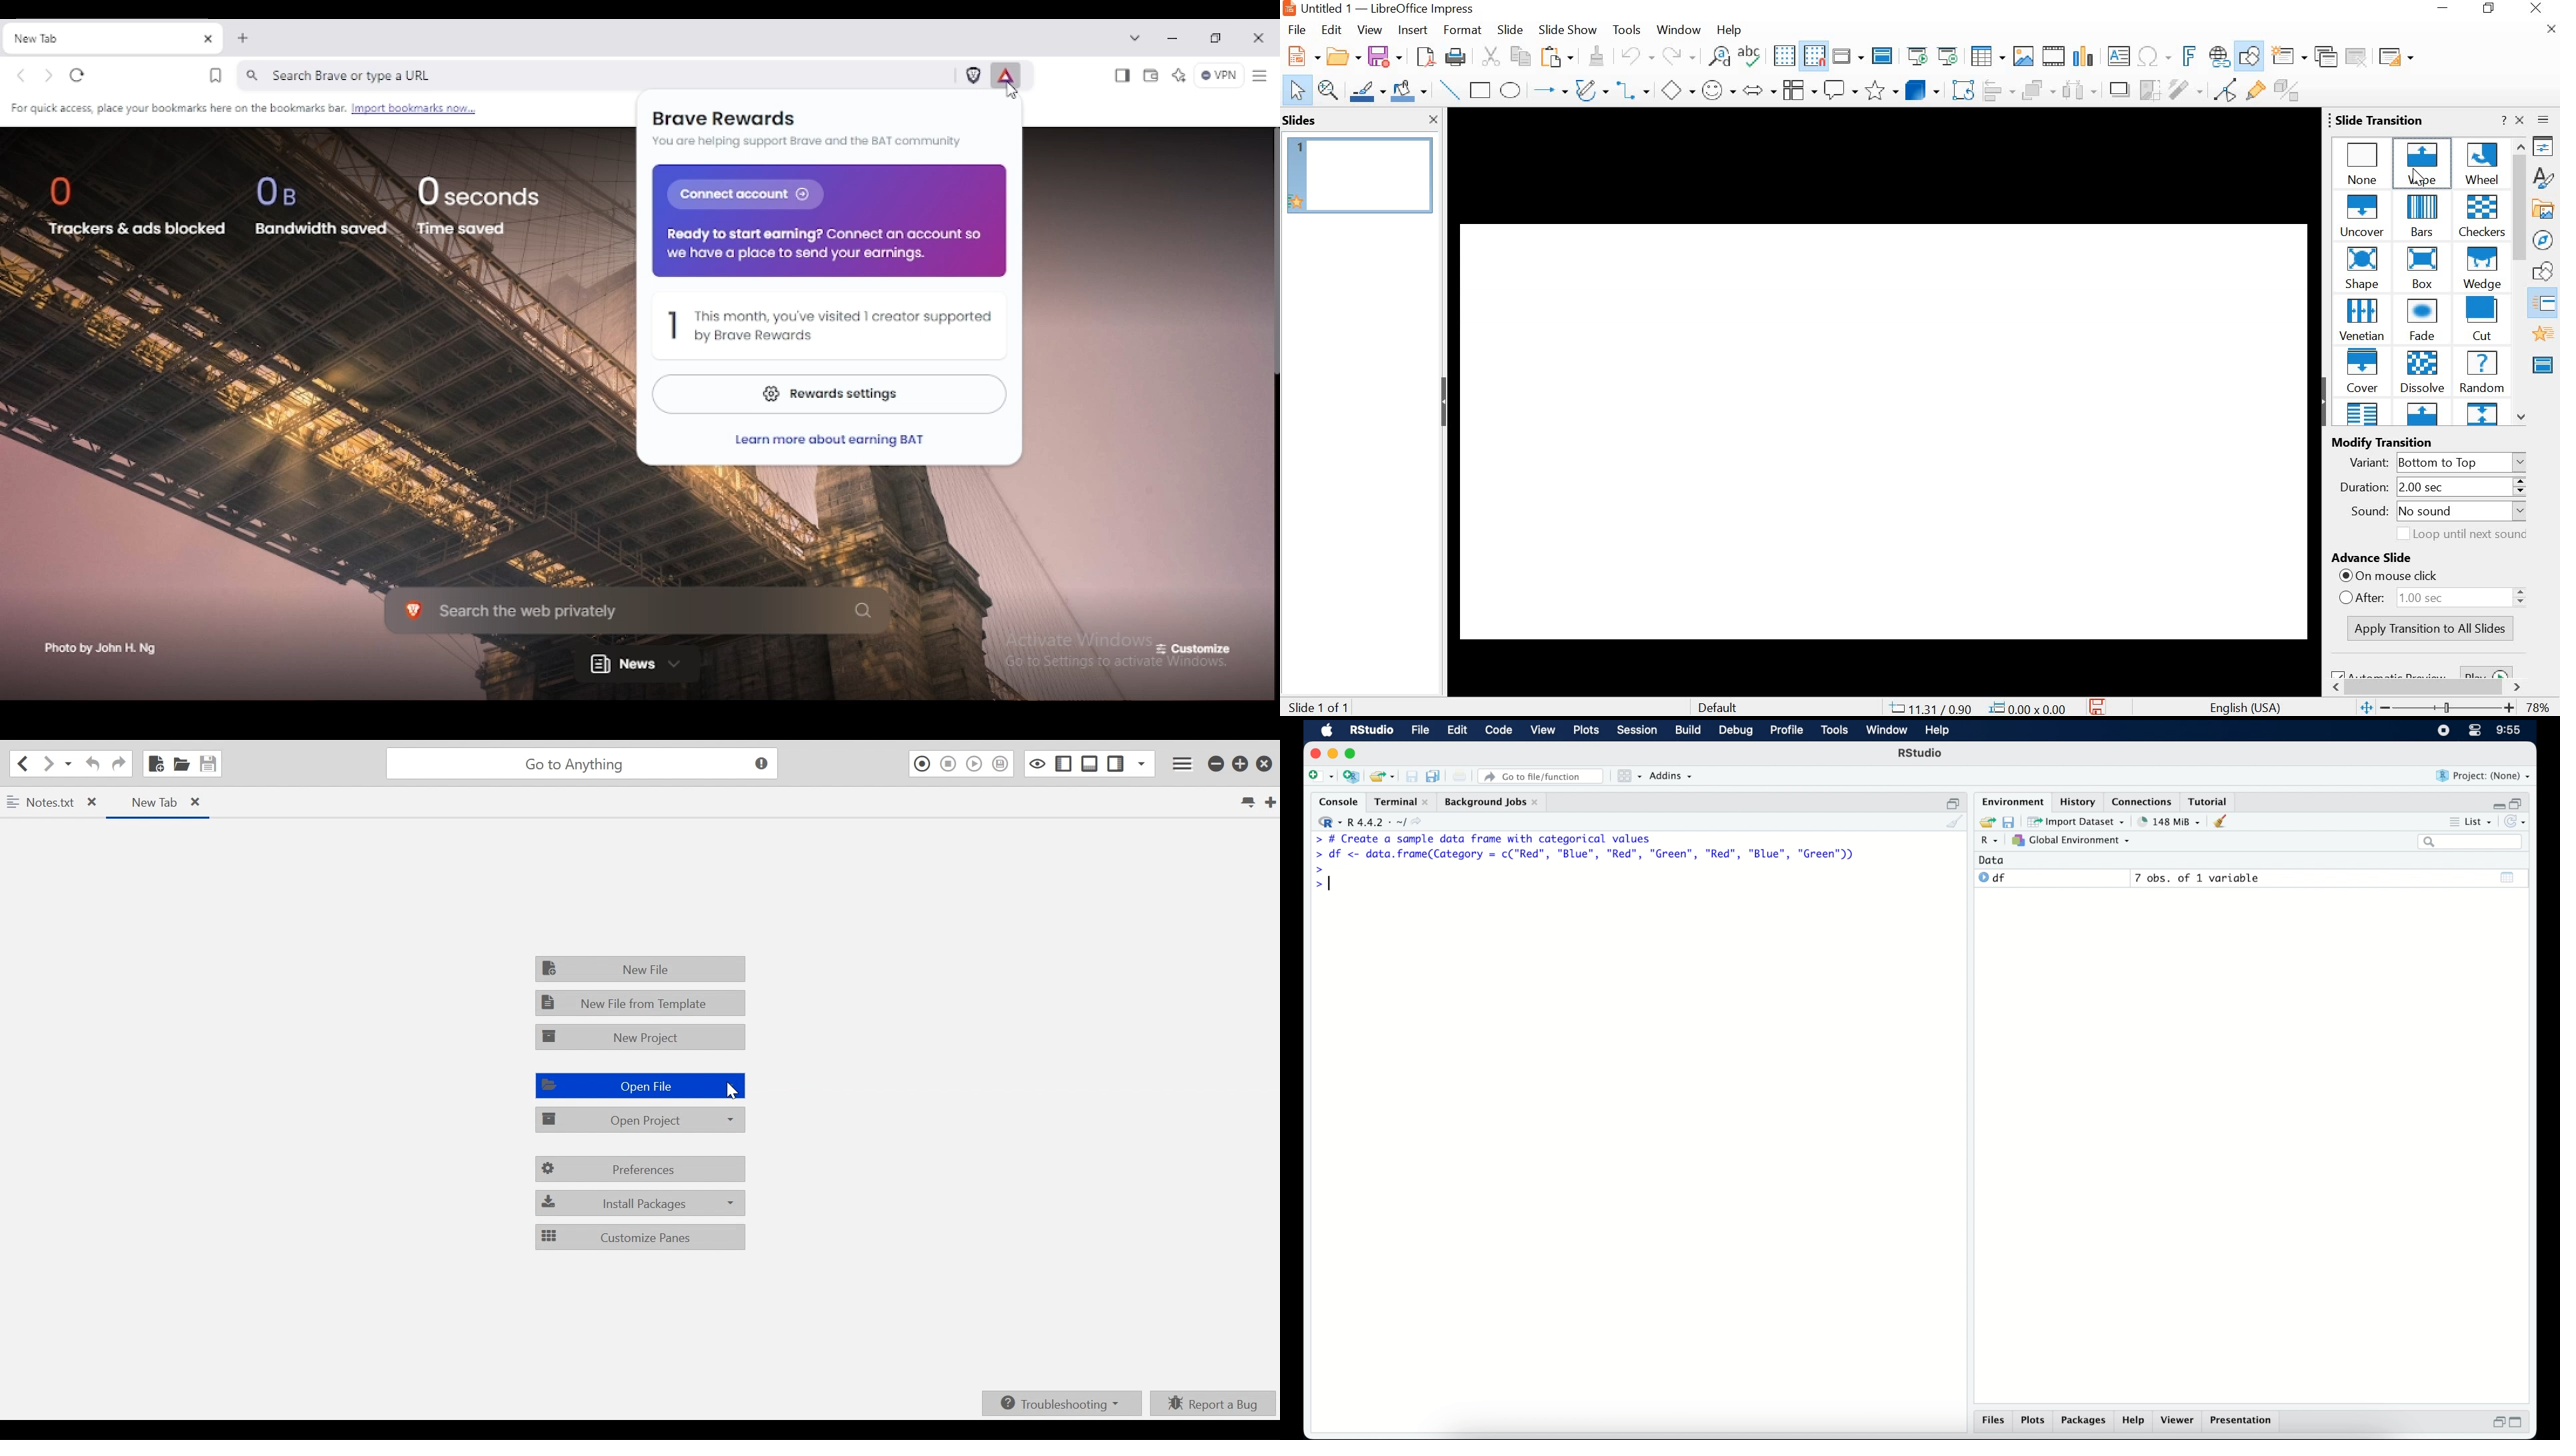 The image size is (2576, 1456). I want to click on macOS , so click(1327, 731).